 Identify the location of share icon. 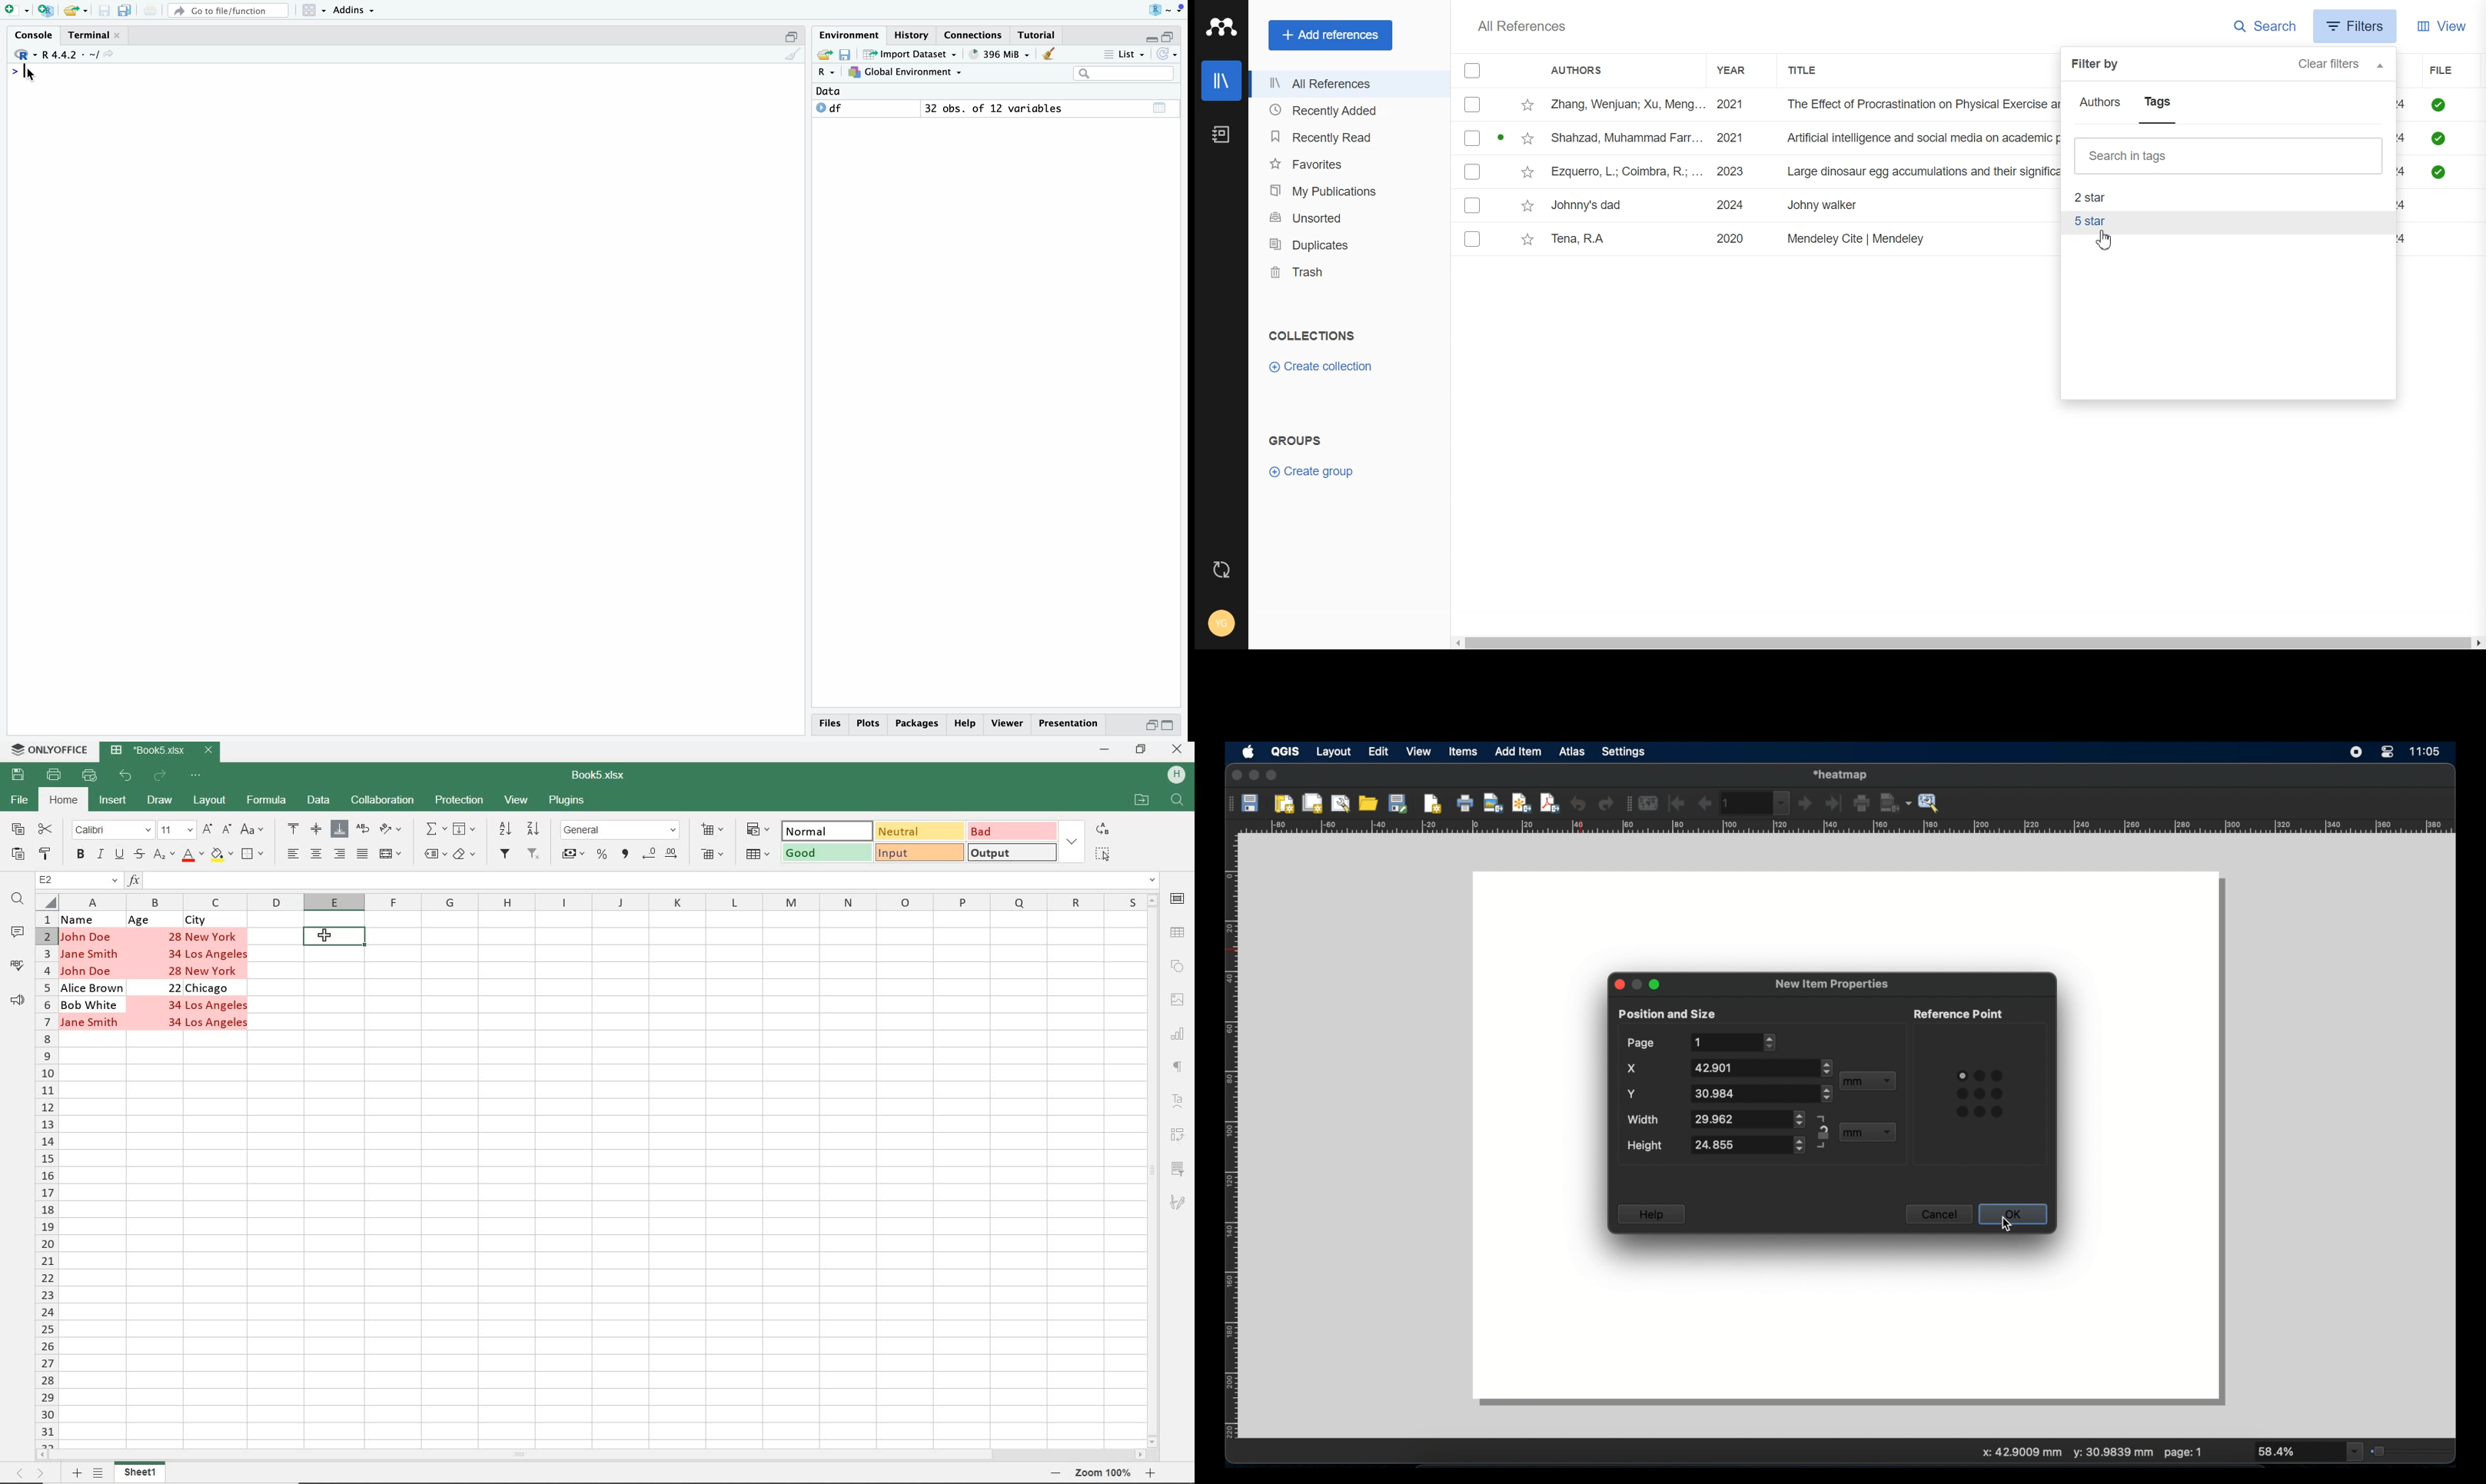
(109, 54).